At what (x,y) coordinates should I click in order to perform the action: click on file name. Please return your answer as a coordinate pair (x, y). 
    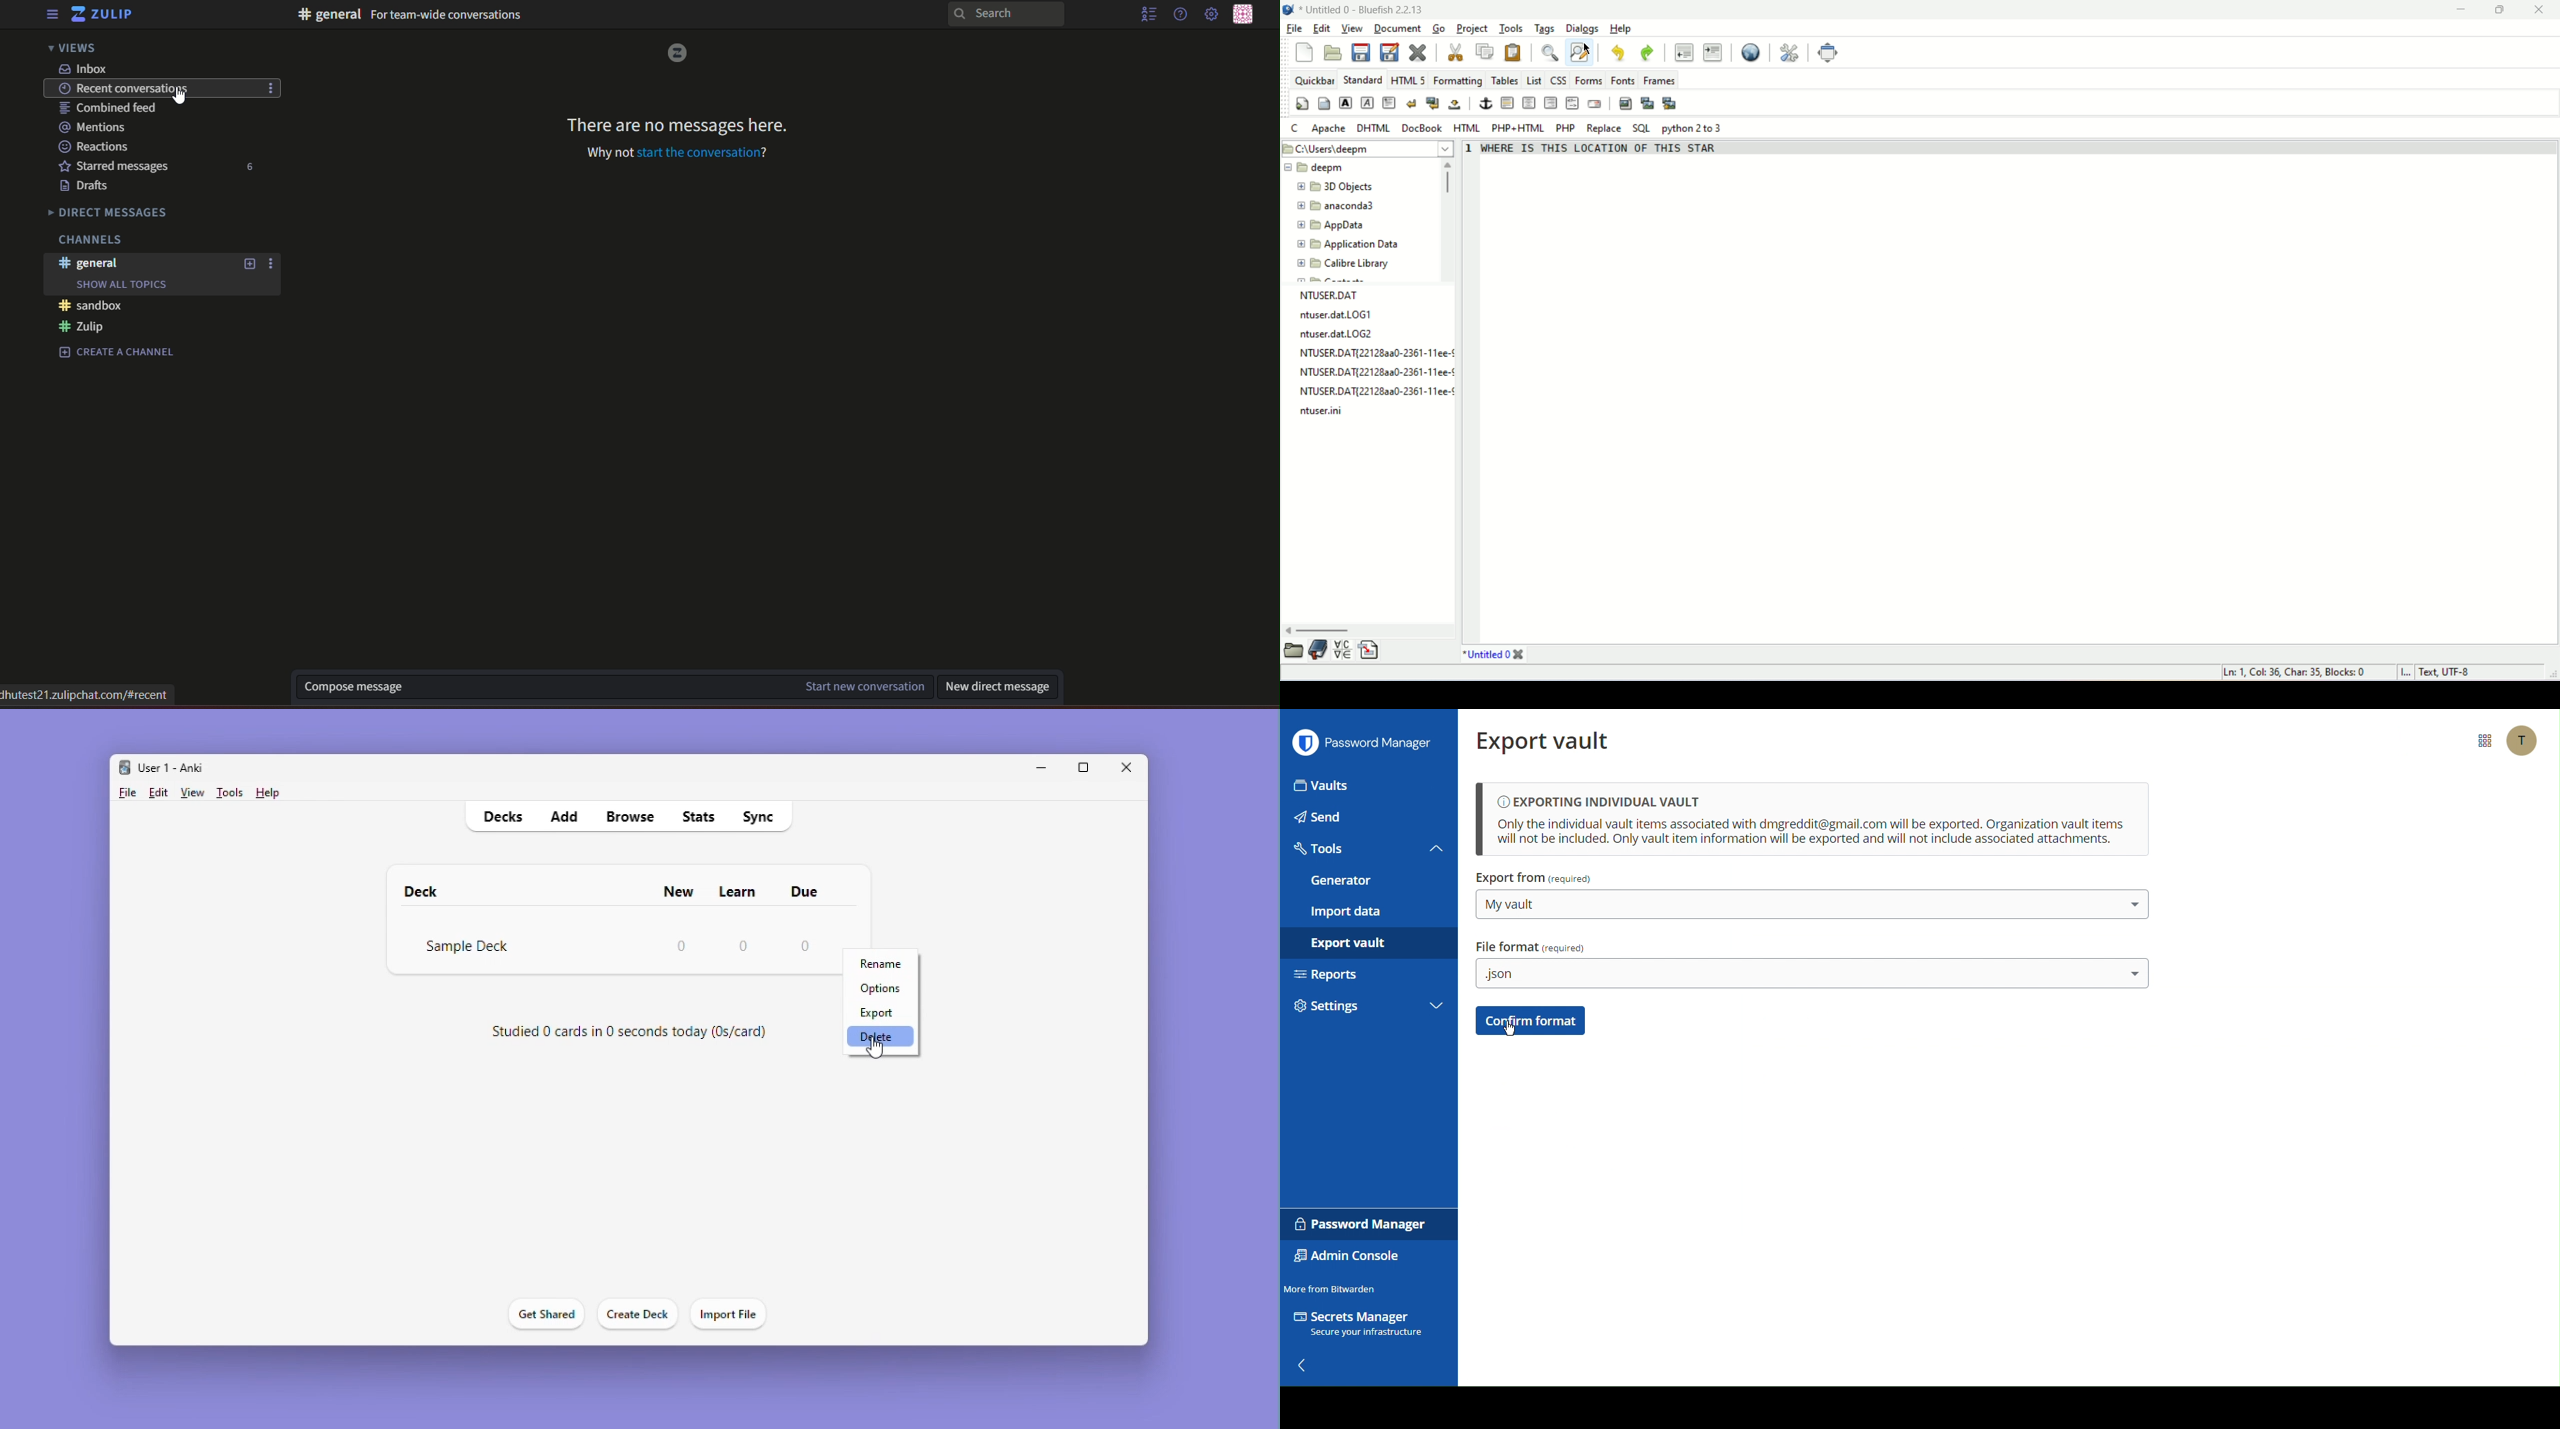
    Looking at the image, I should click on (1376, 393).